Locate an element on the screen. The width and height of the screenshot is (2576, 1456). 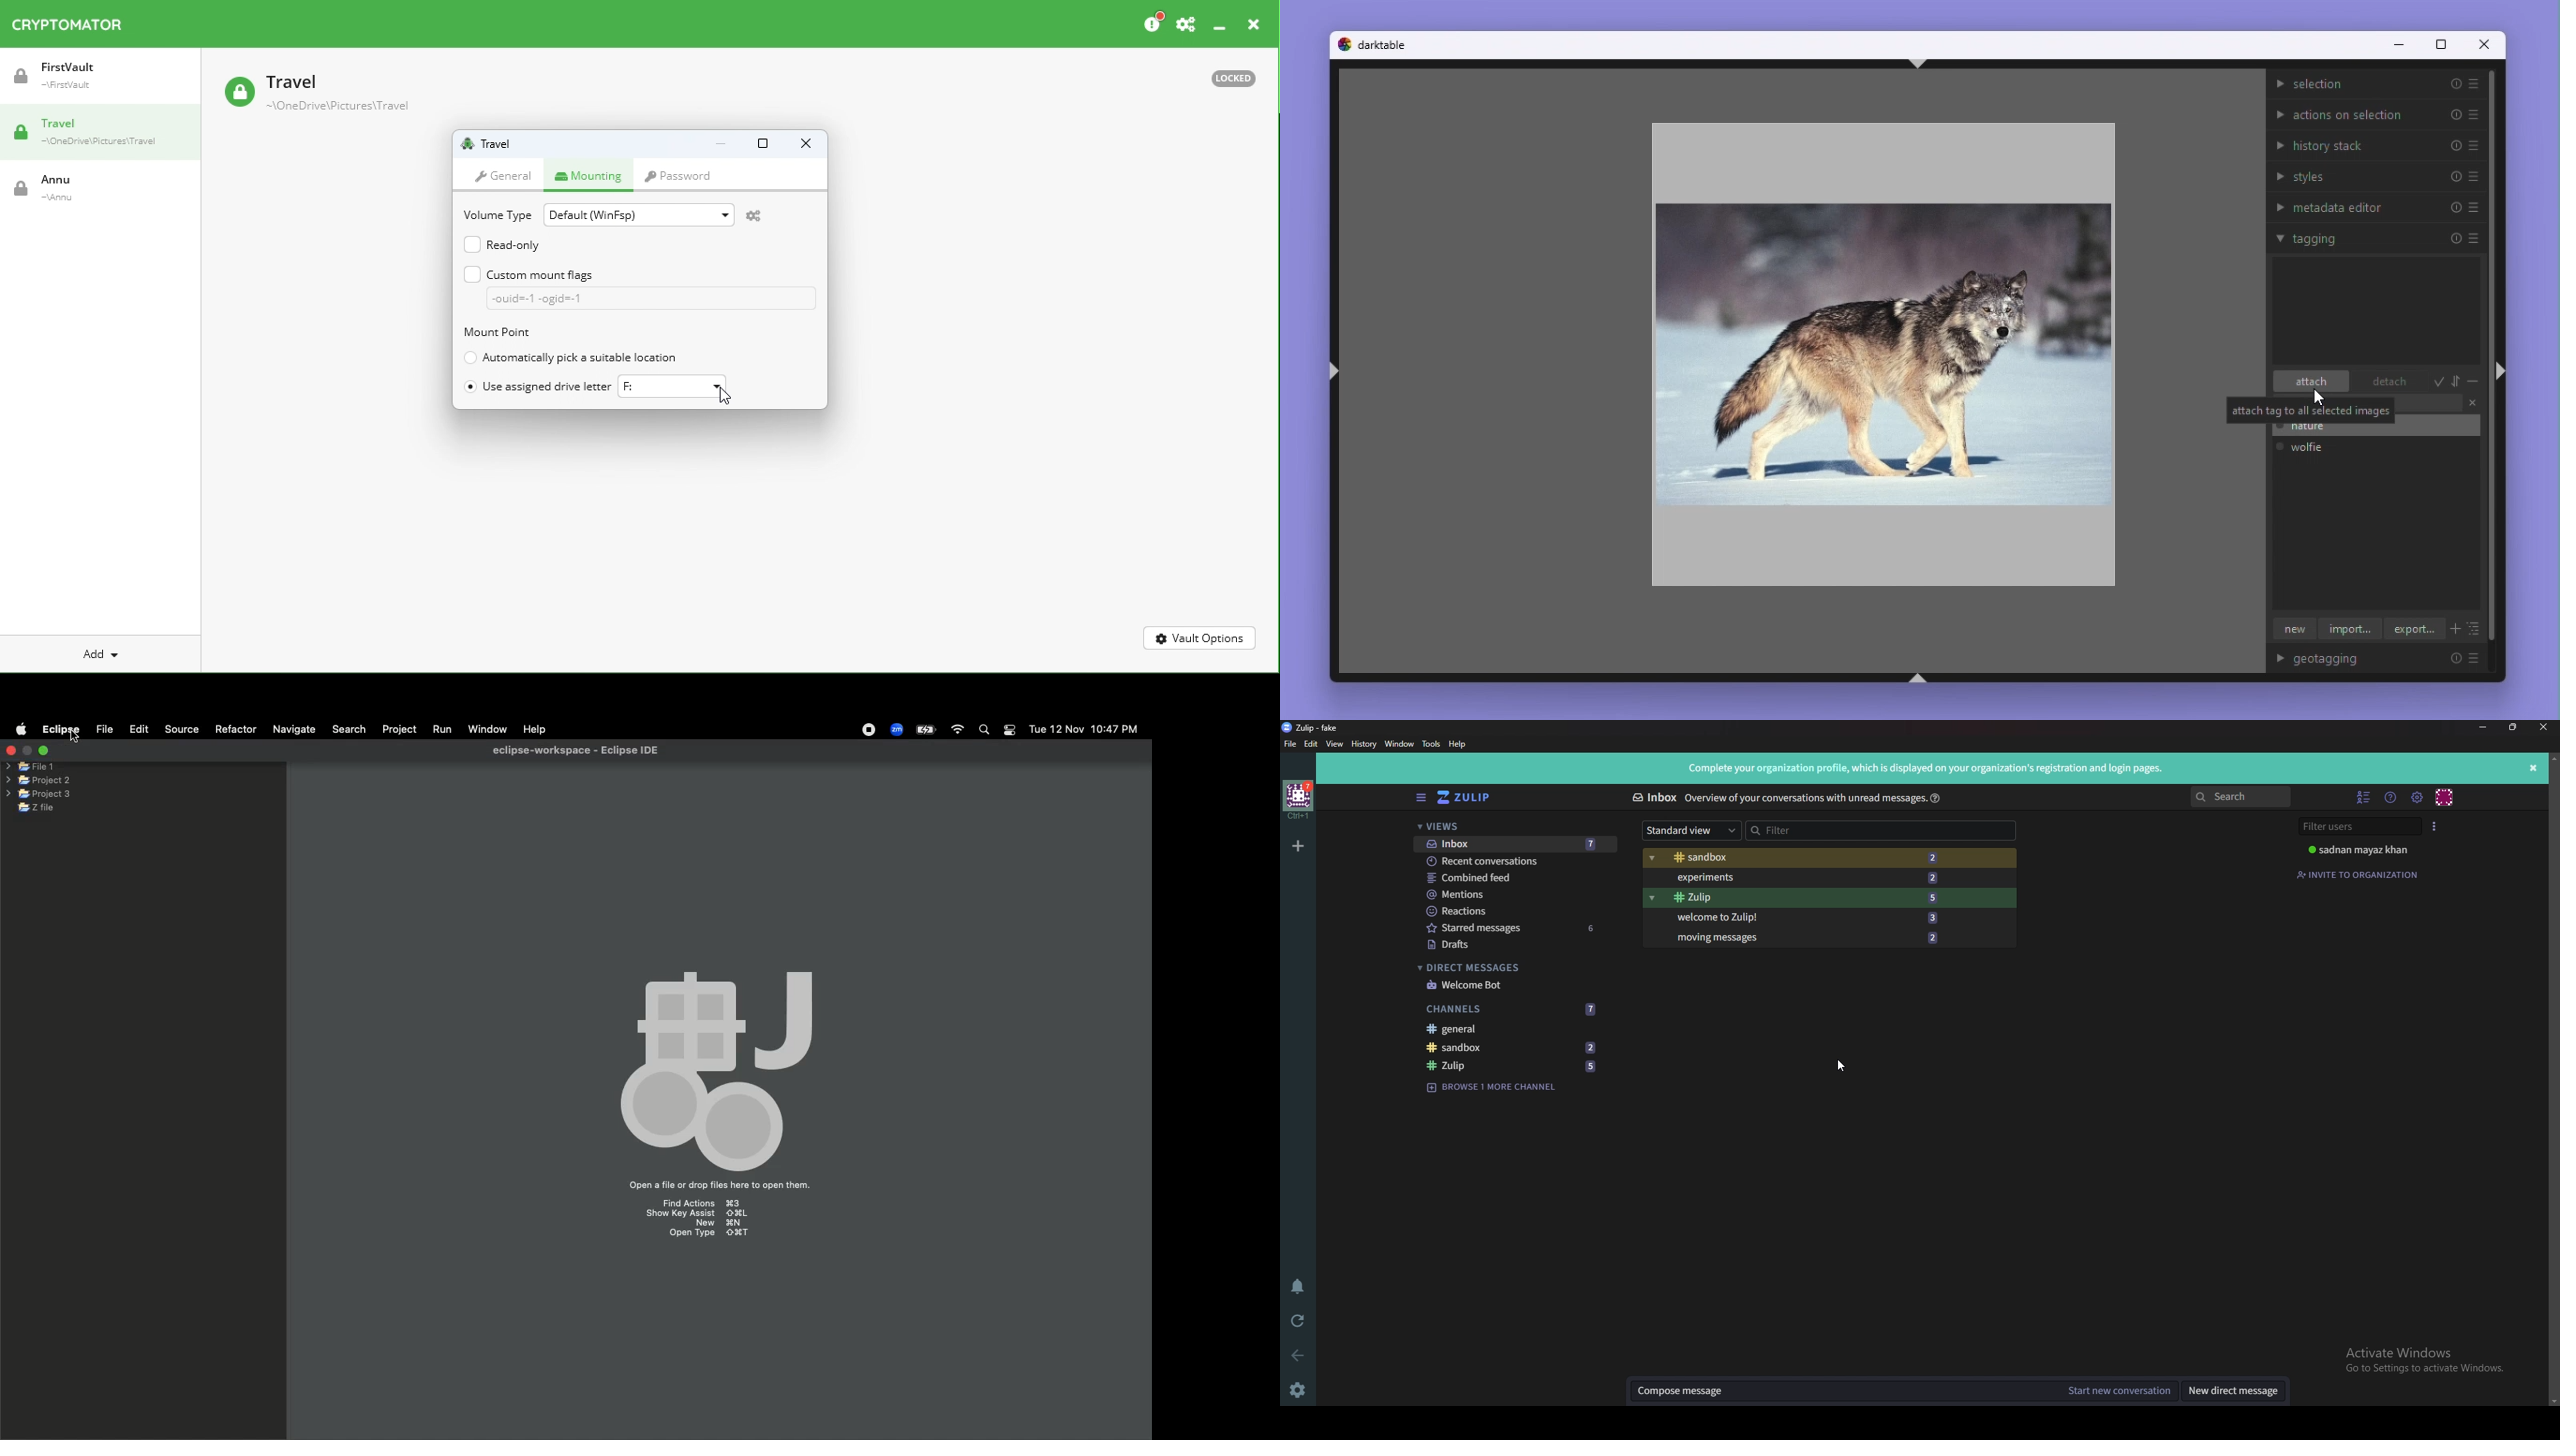
Help menu is located at coordinates (2390, 797).